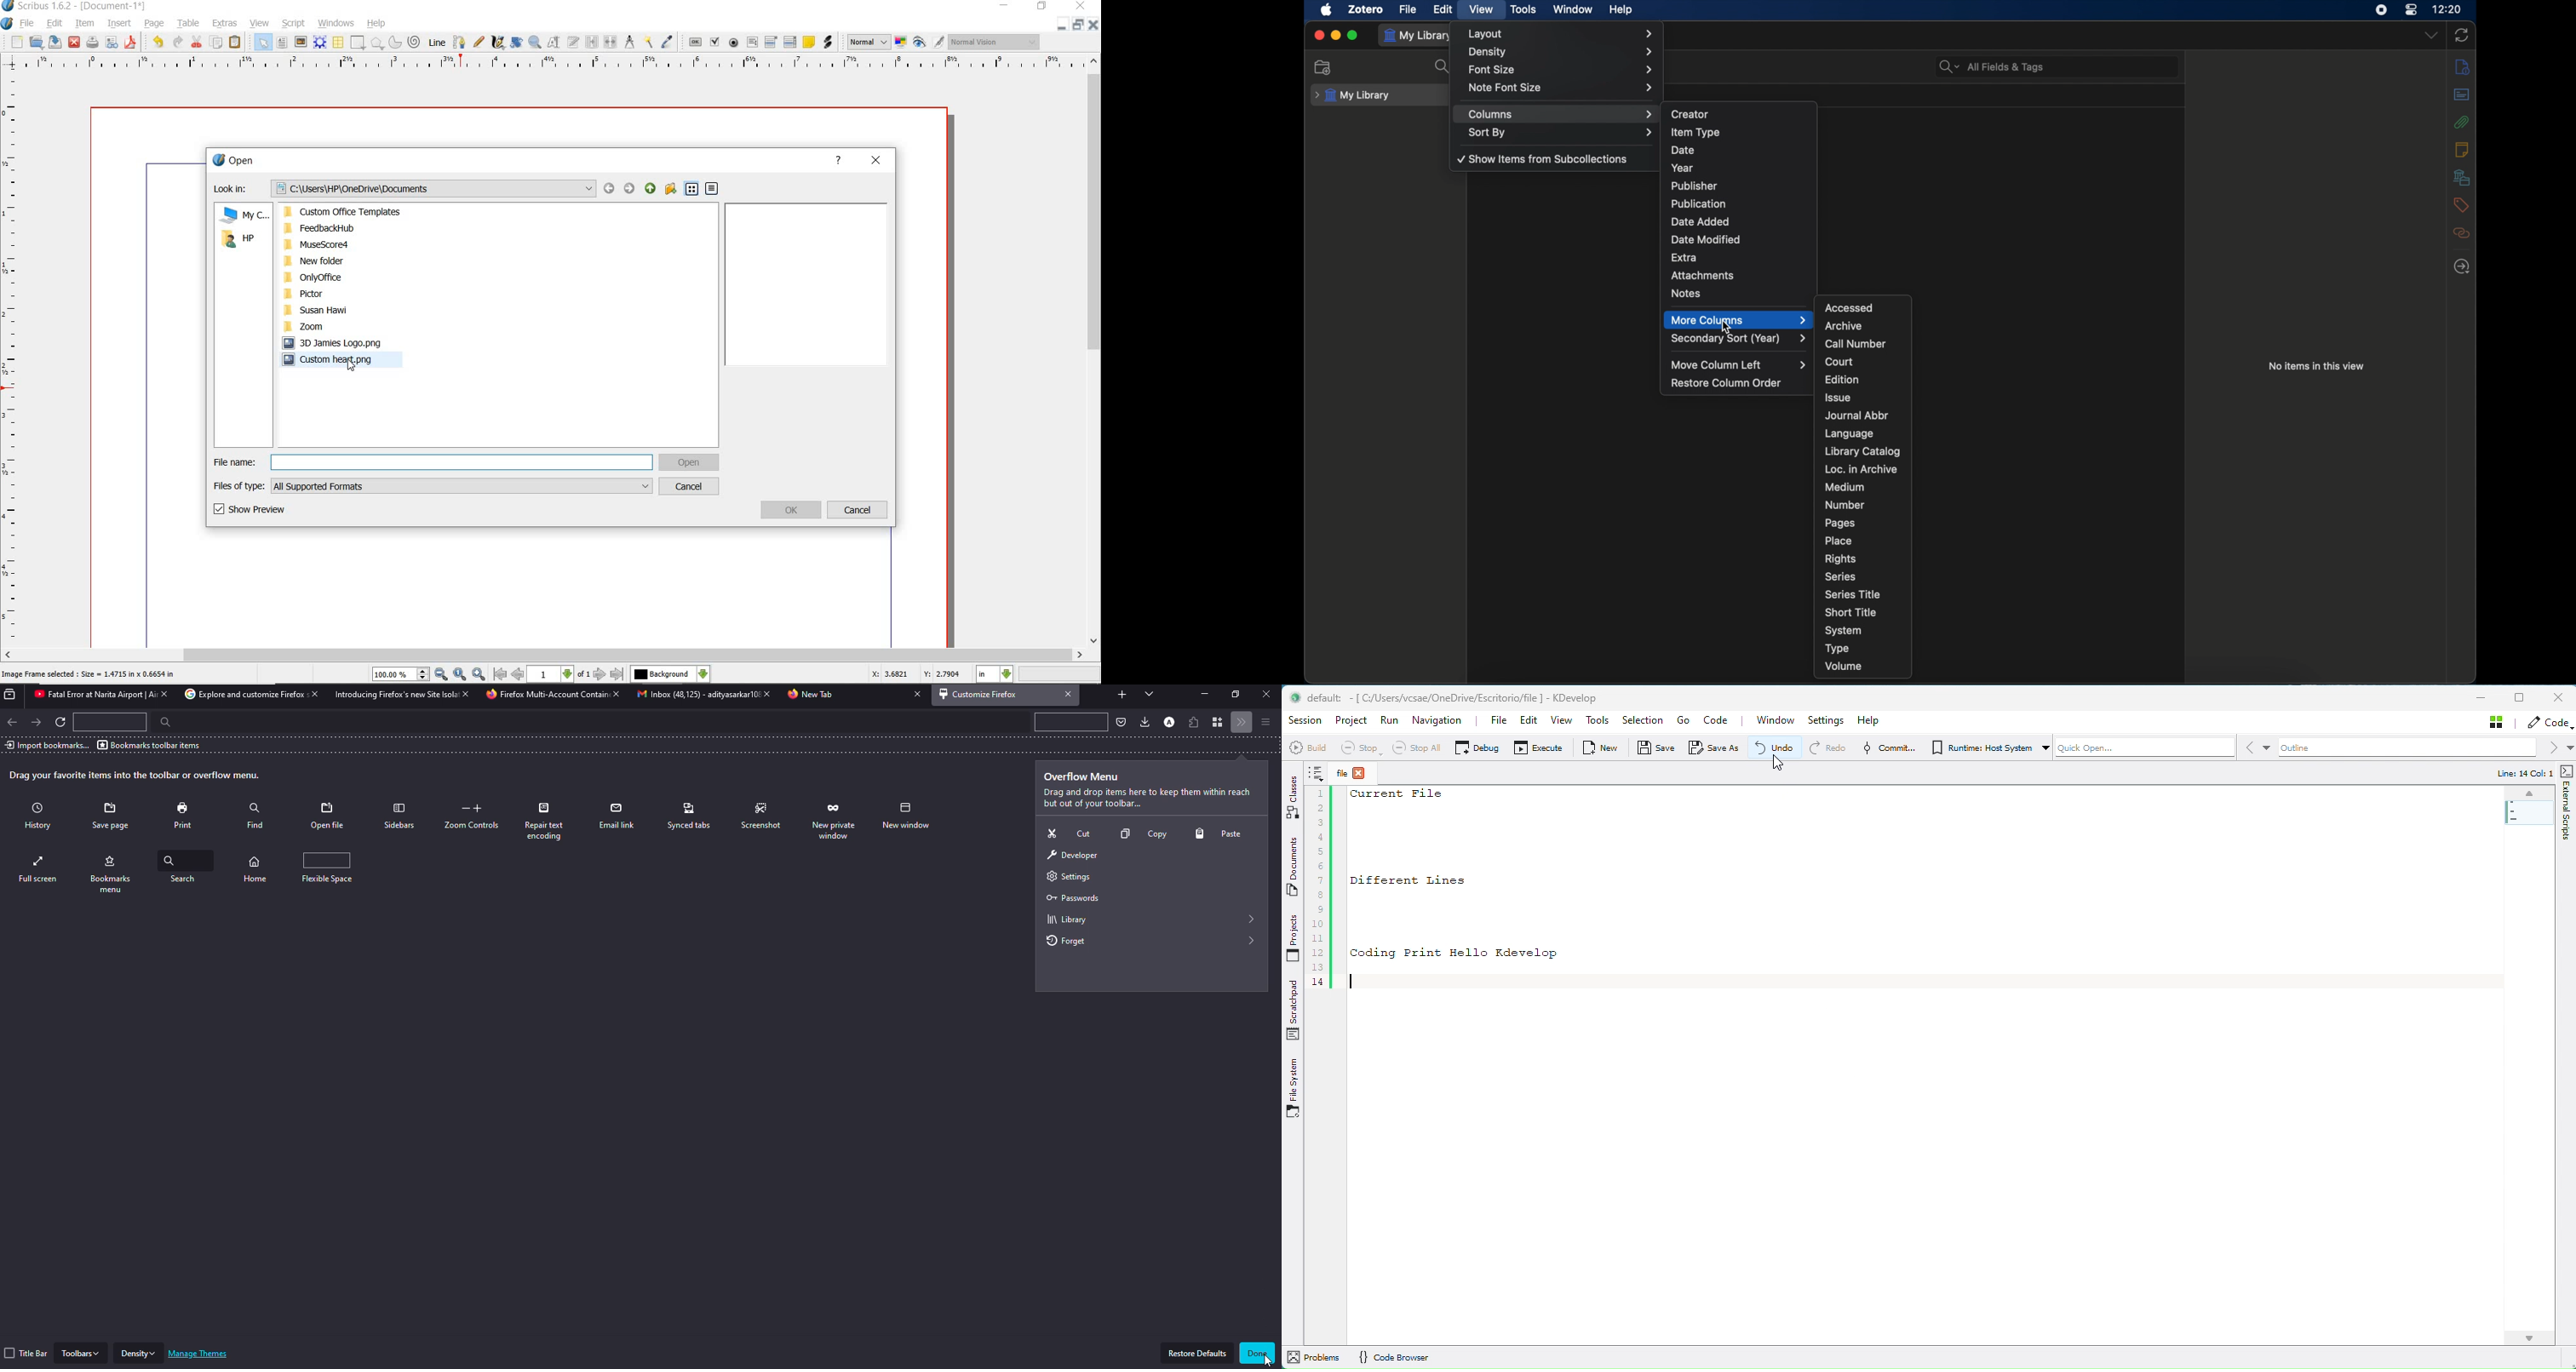 Image resolution: width=2576 pixels, height=1372 pixels. What do you see at coordinates (1140, 836) in the screenshot?
I see `copy` at bounding box center [1140, 836].